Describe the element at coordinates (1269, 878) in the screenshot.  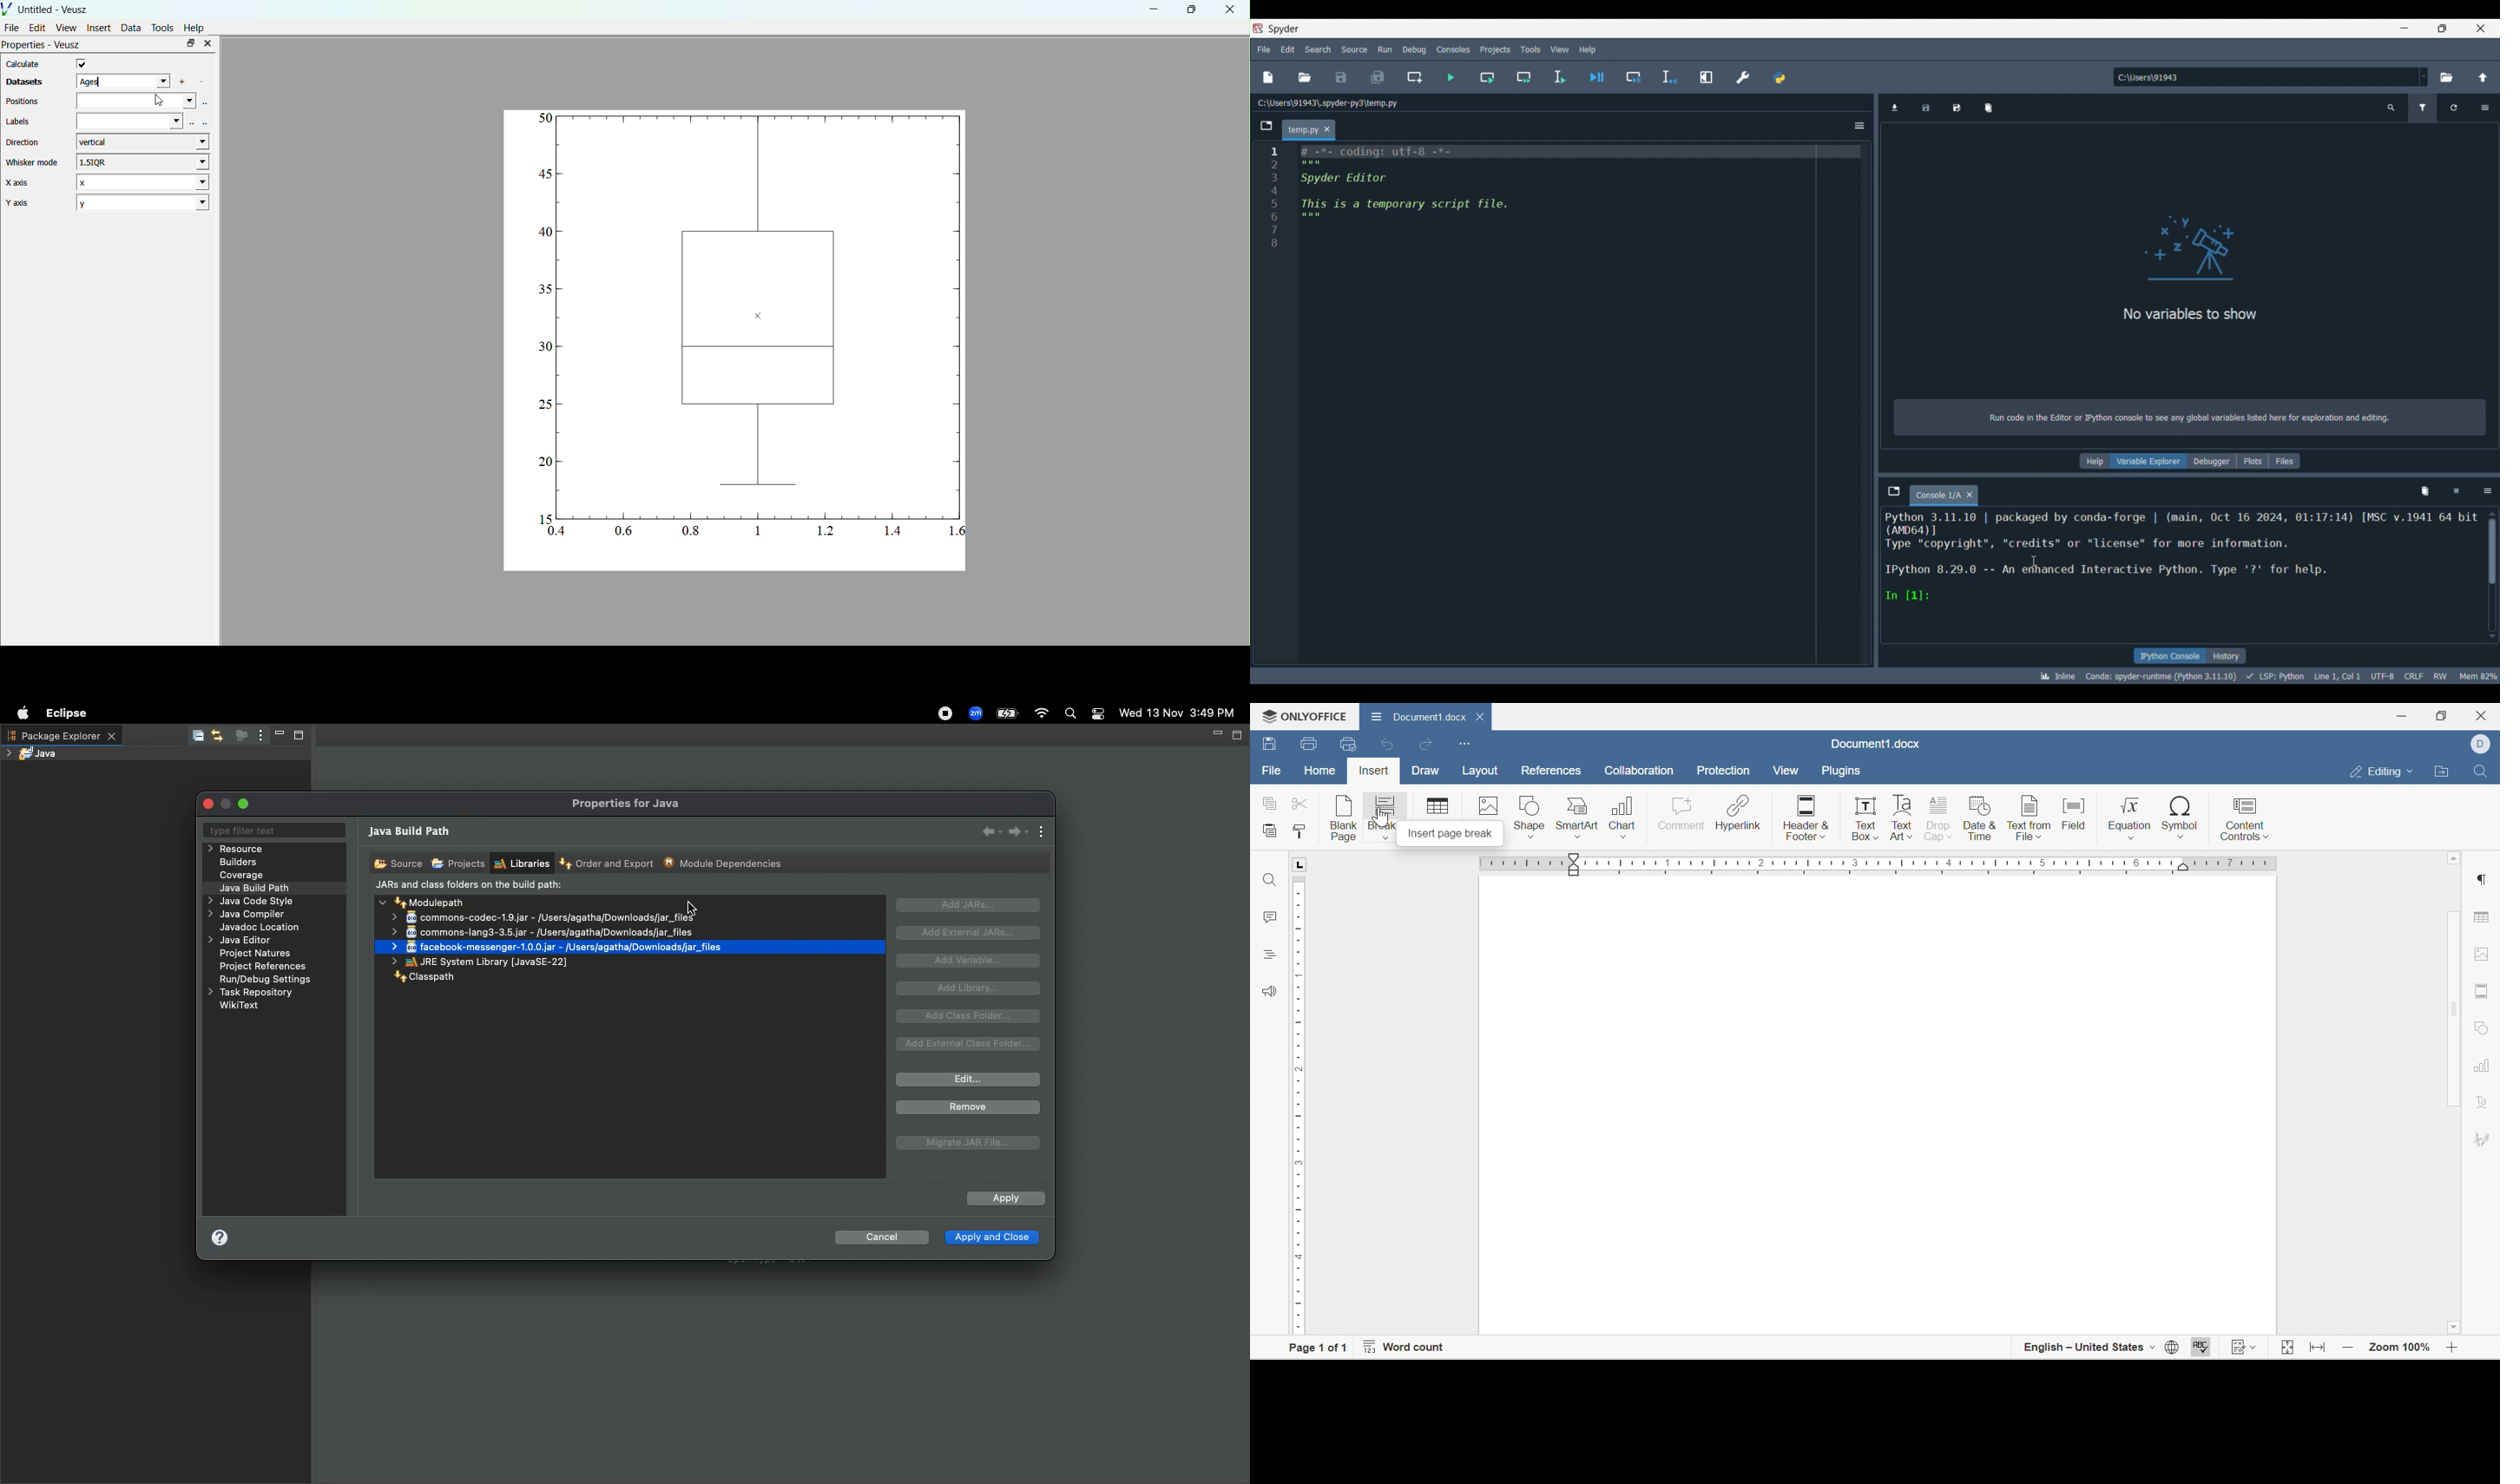
I see `Find` at that location.